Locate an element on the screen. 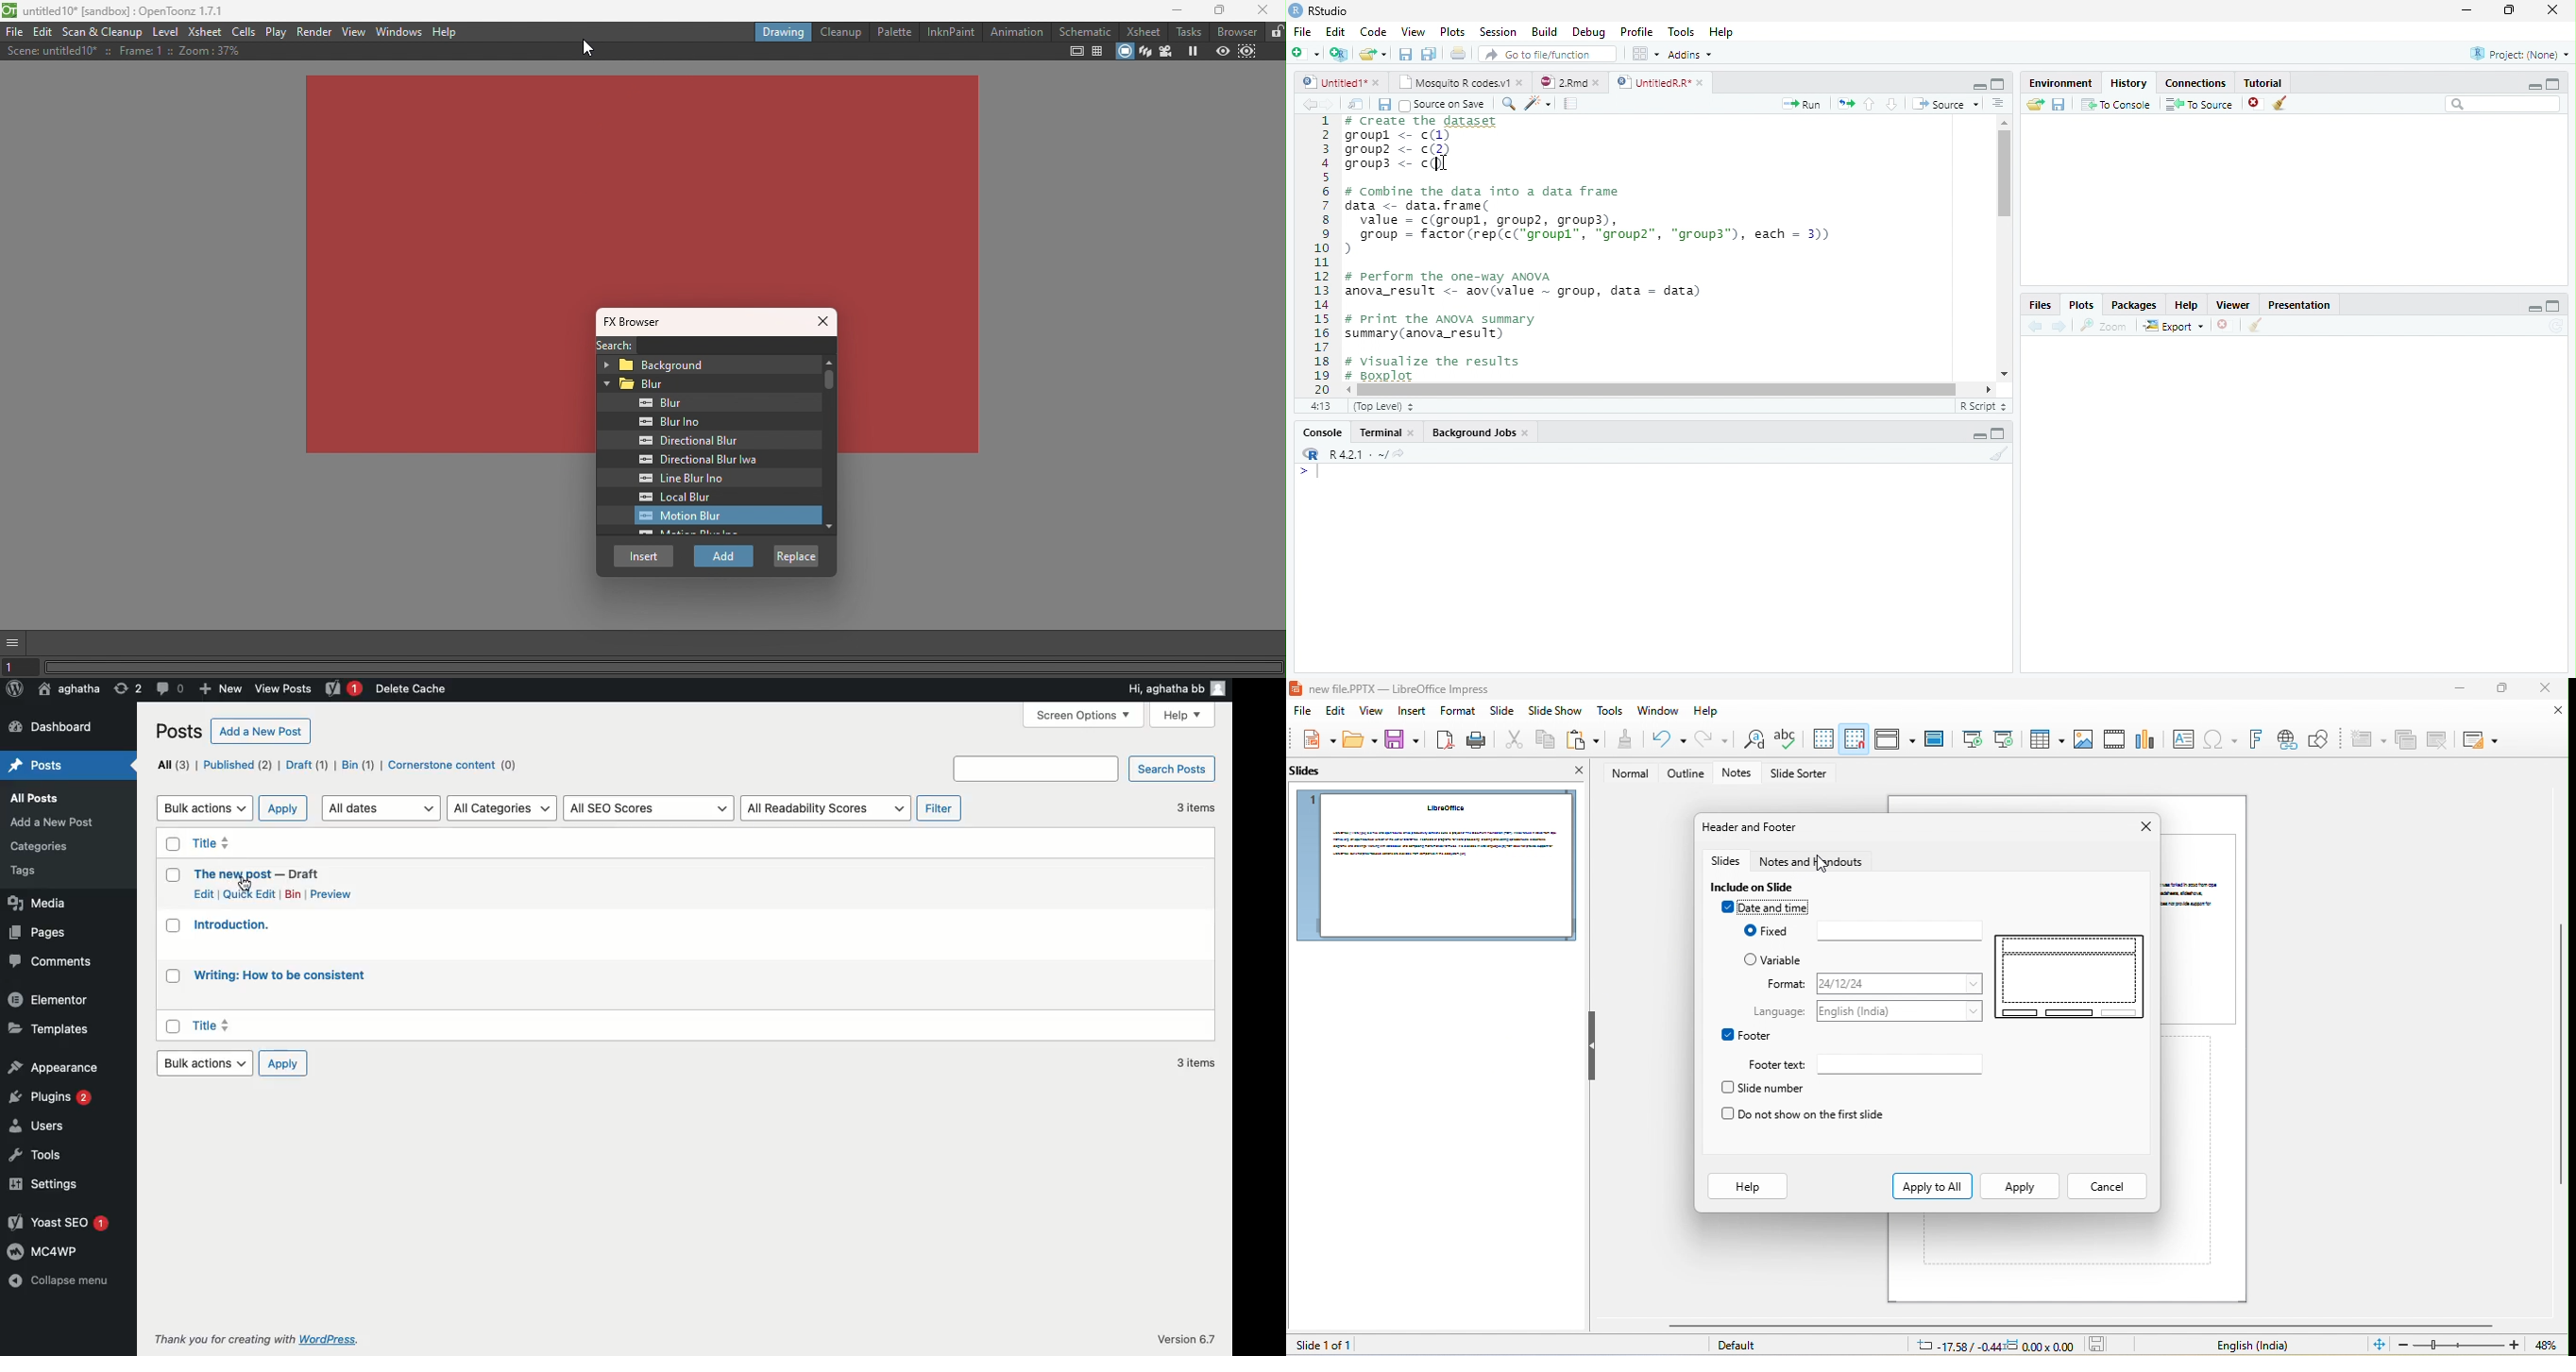 The width and height of the screenshot is (2576, 1372). Zoom In is located at coordinates (1507, 105).